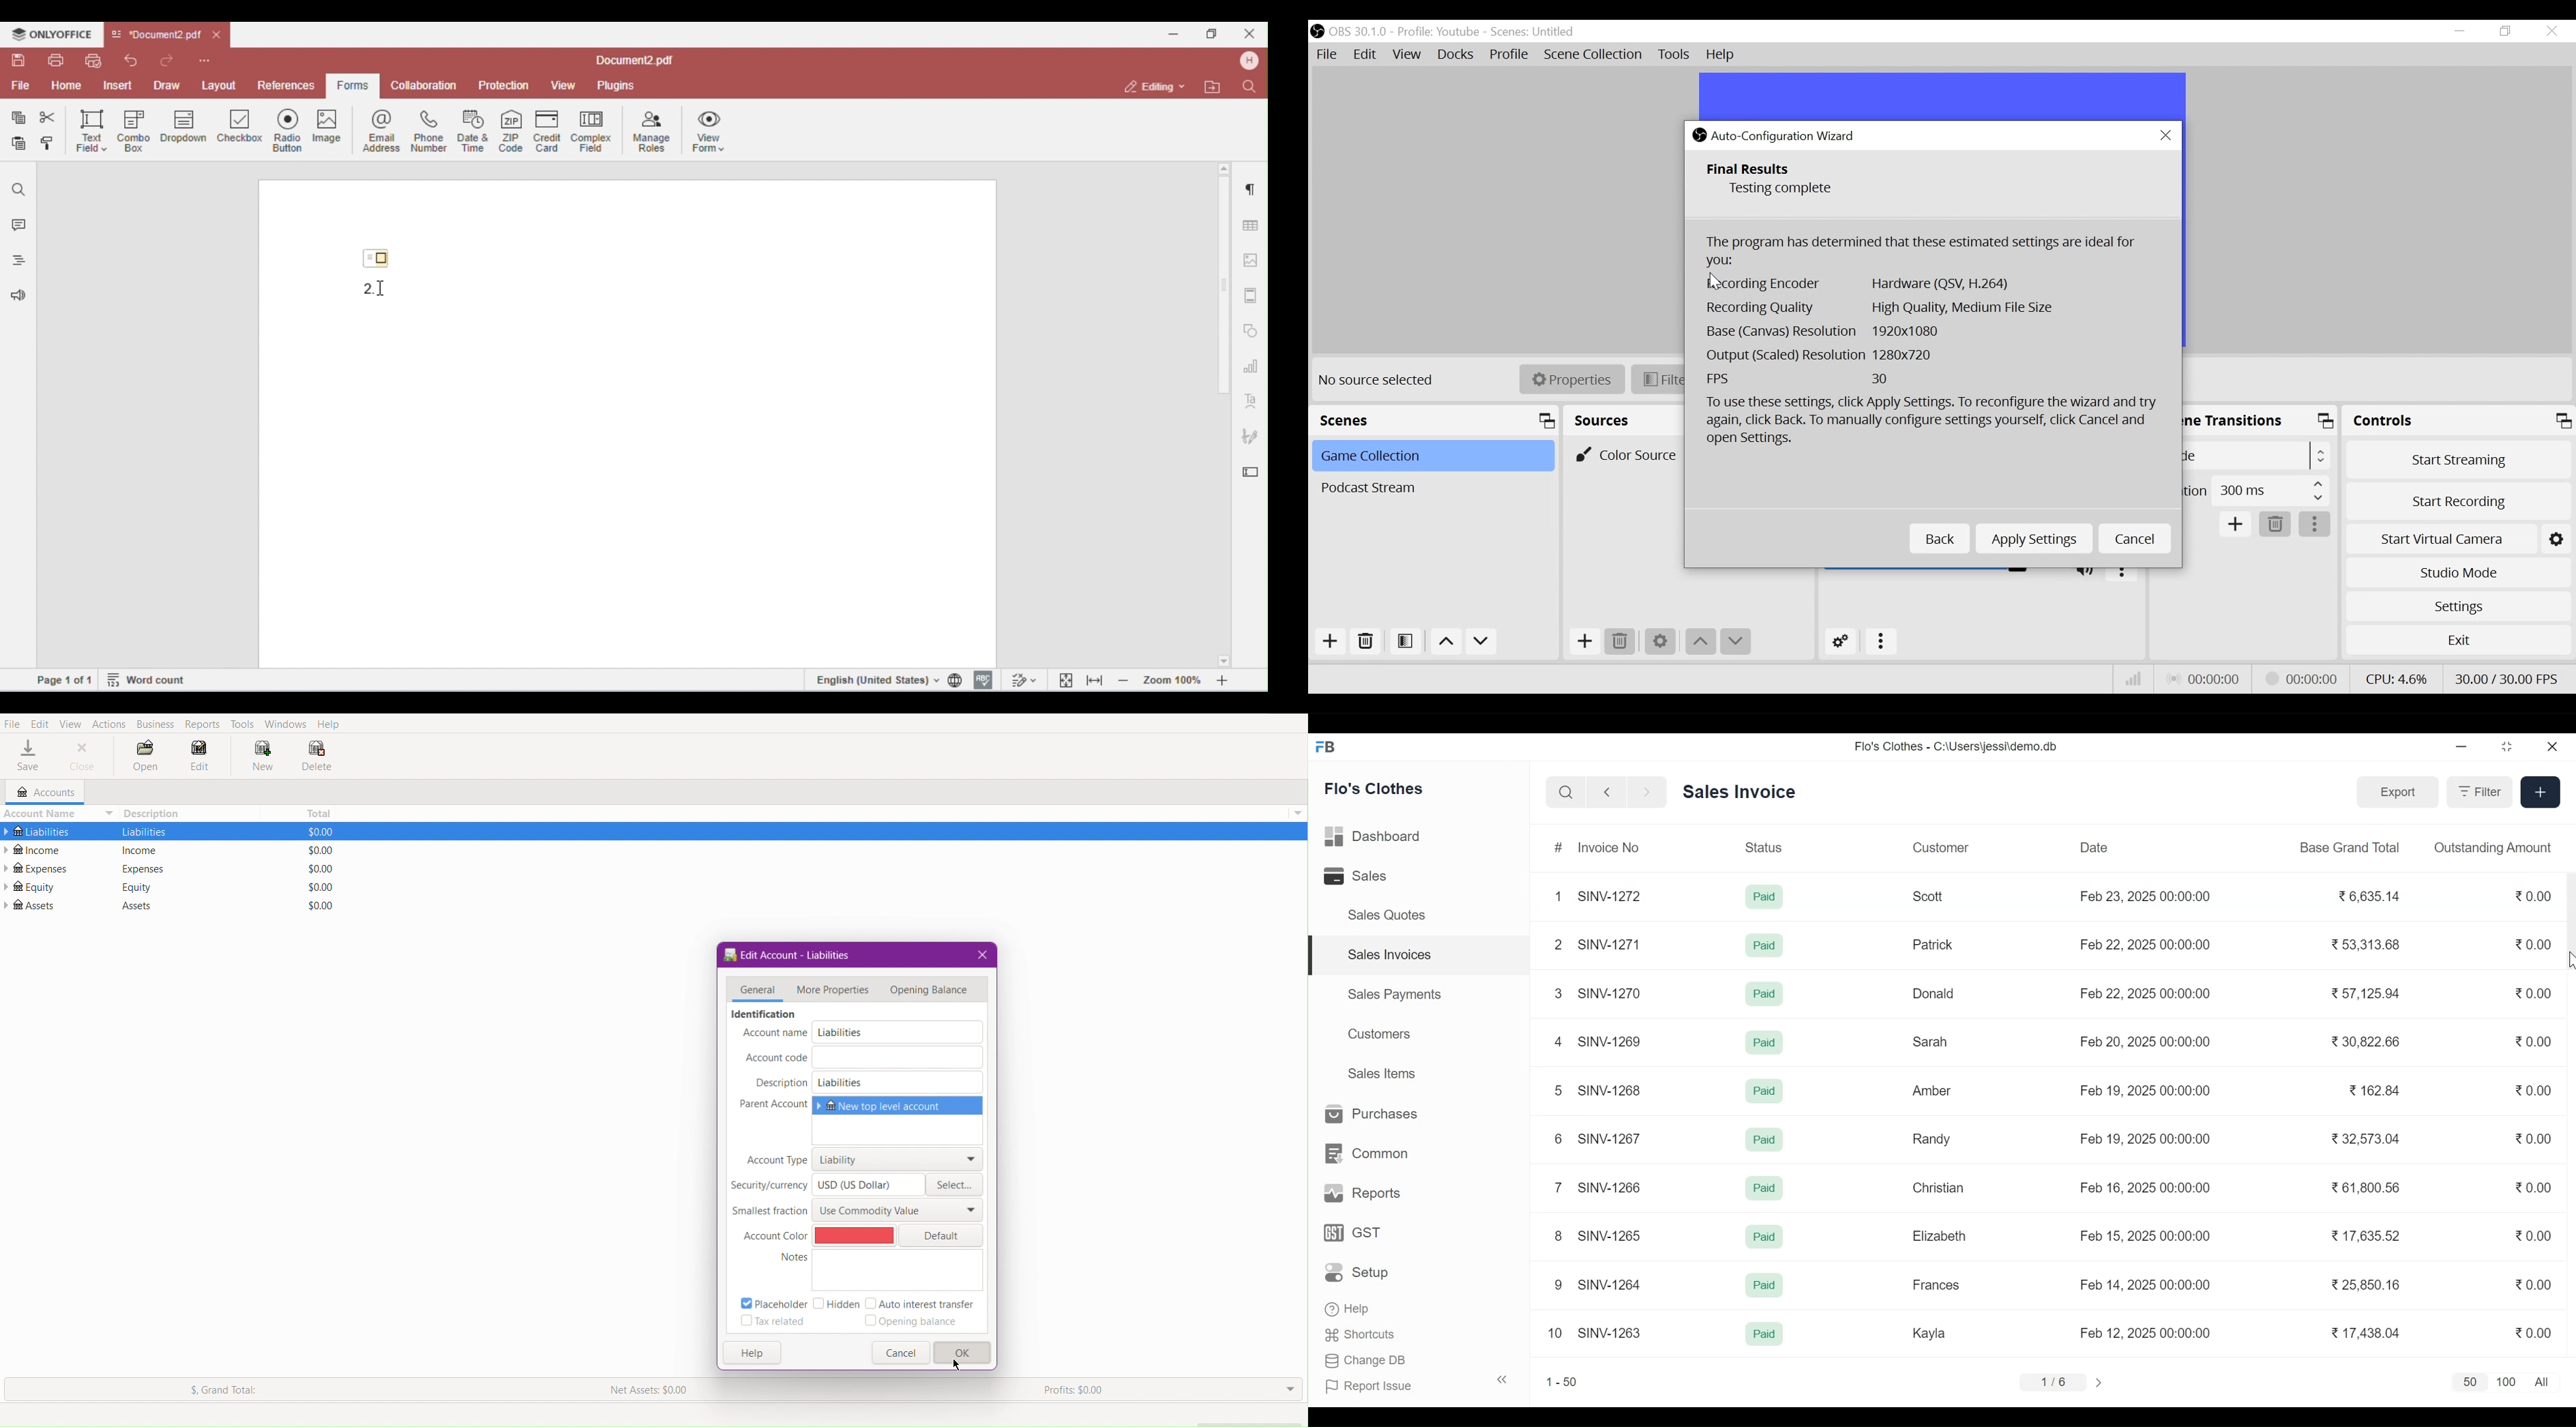 The image size is (2576, 1428). What do you see at coordinates (1559, 1285) in the screenshot?
I see `9` at bounding box center [1559, 1285].